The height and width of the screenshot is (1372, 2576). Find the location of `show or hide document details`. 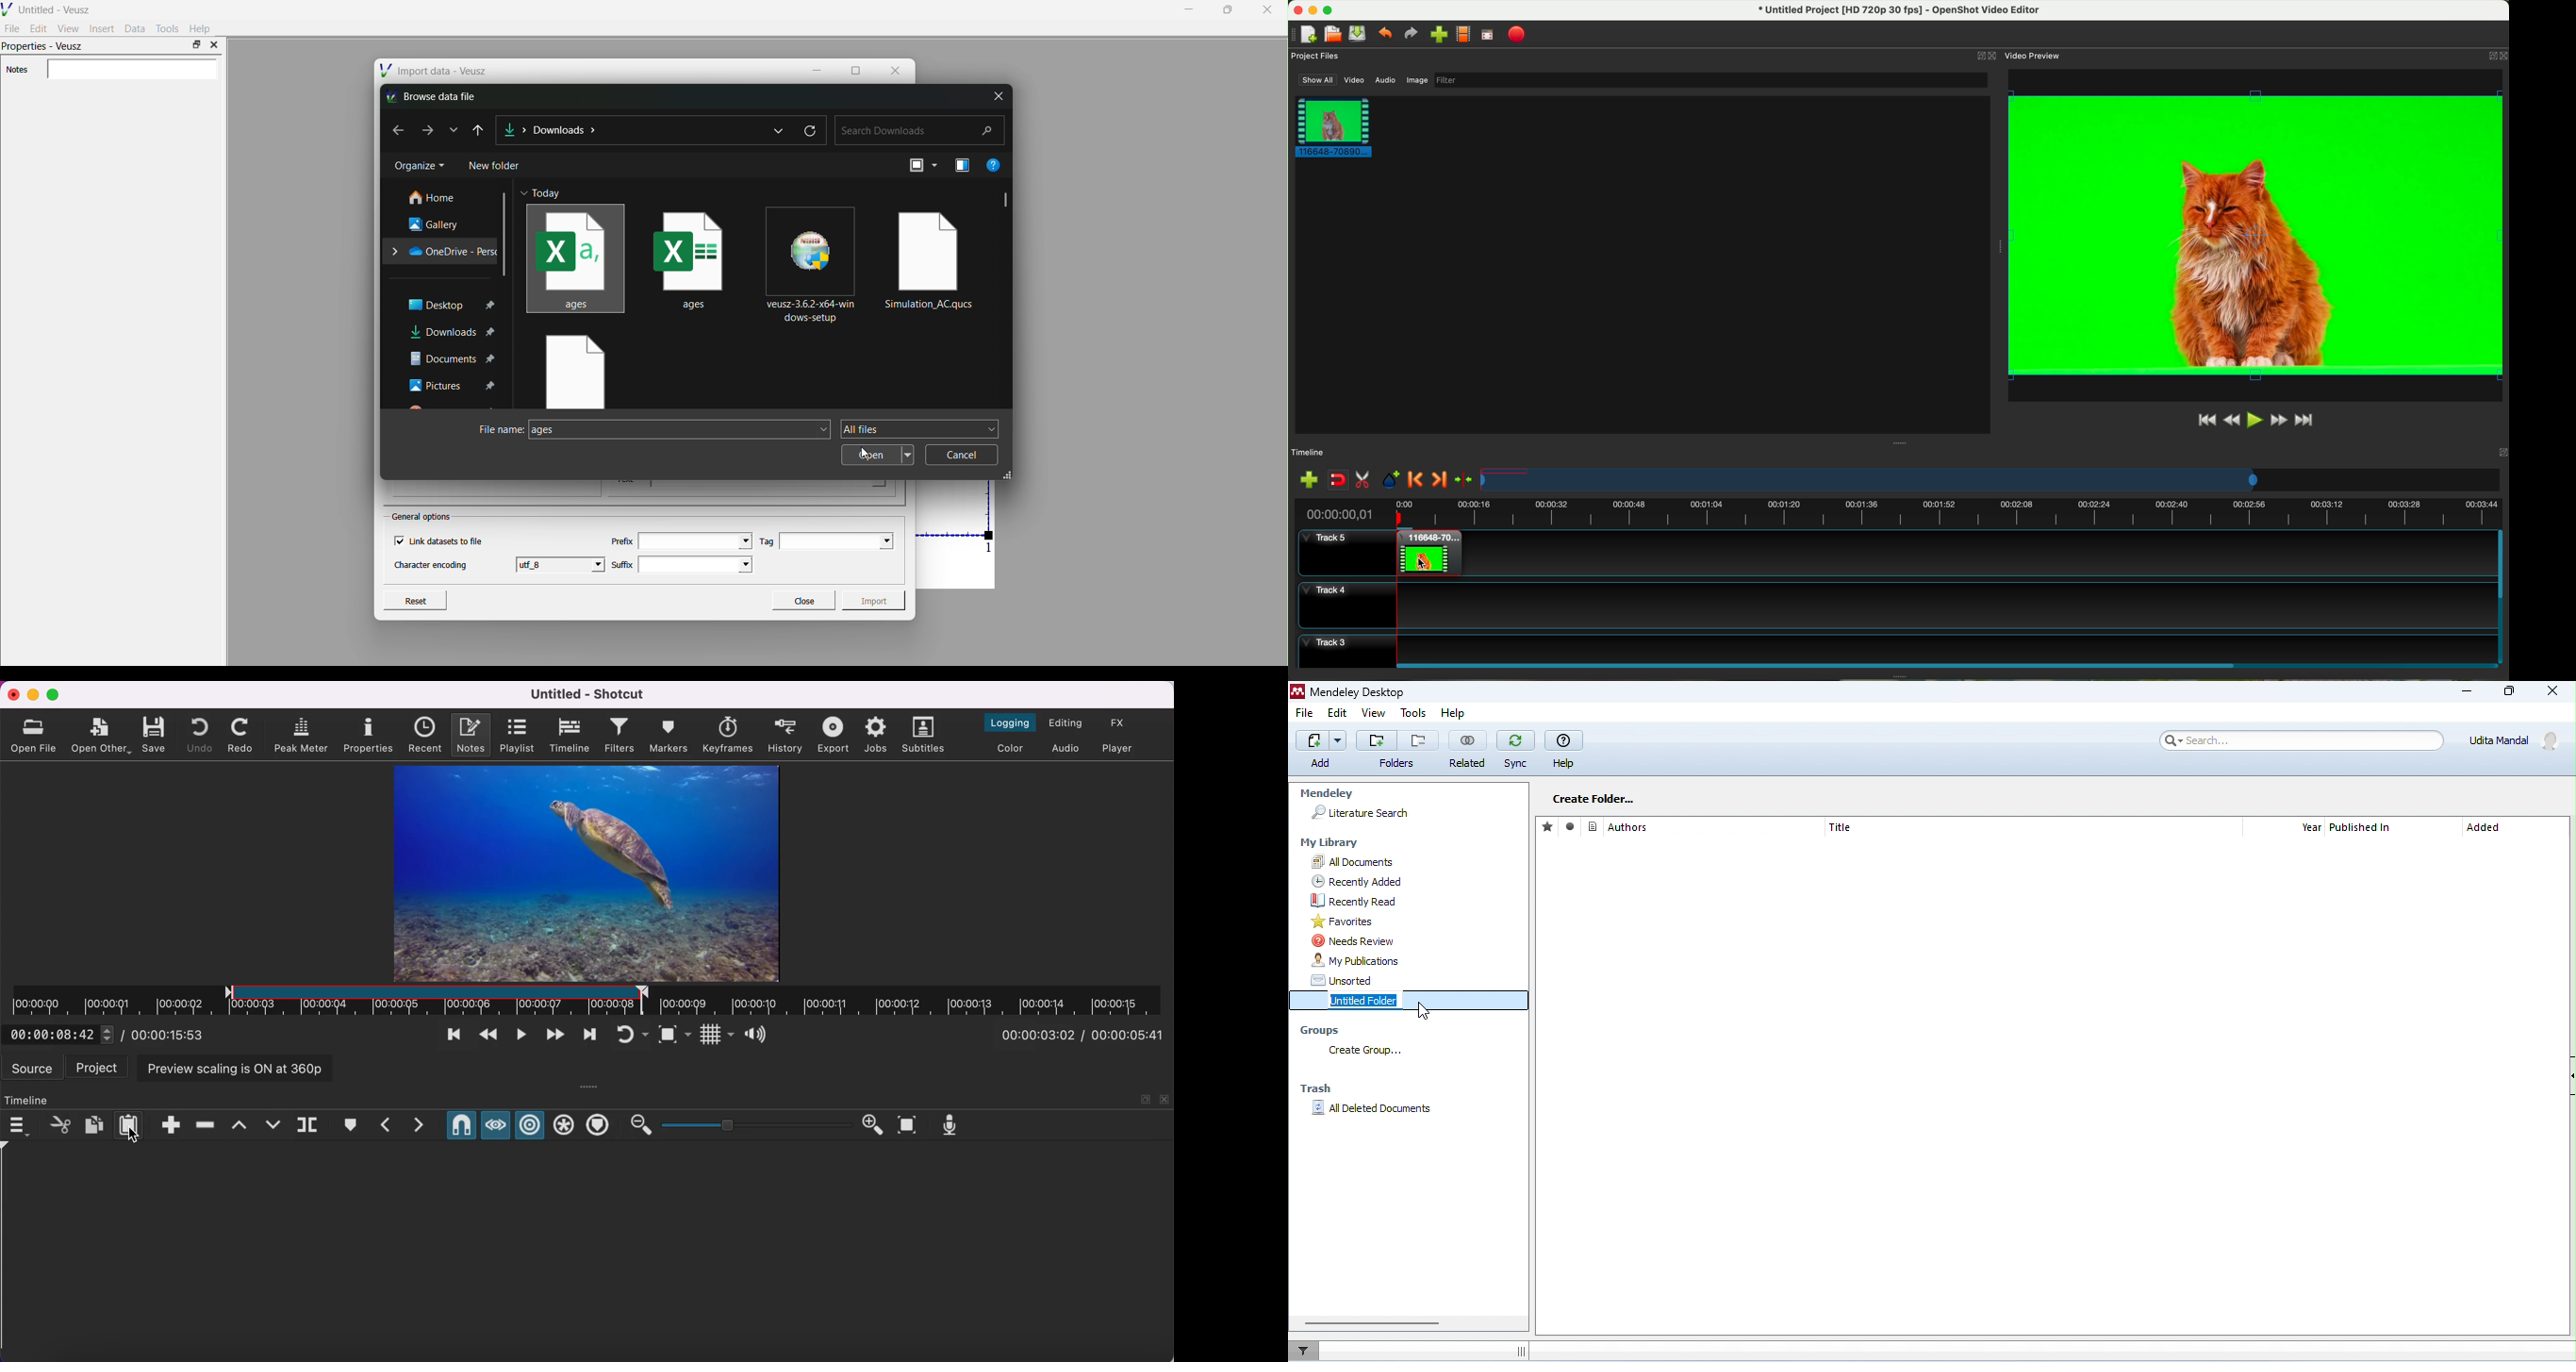

show or hide document details is located at coordinates (2568, 1078).